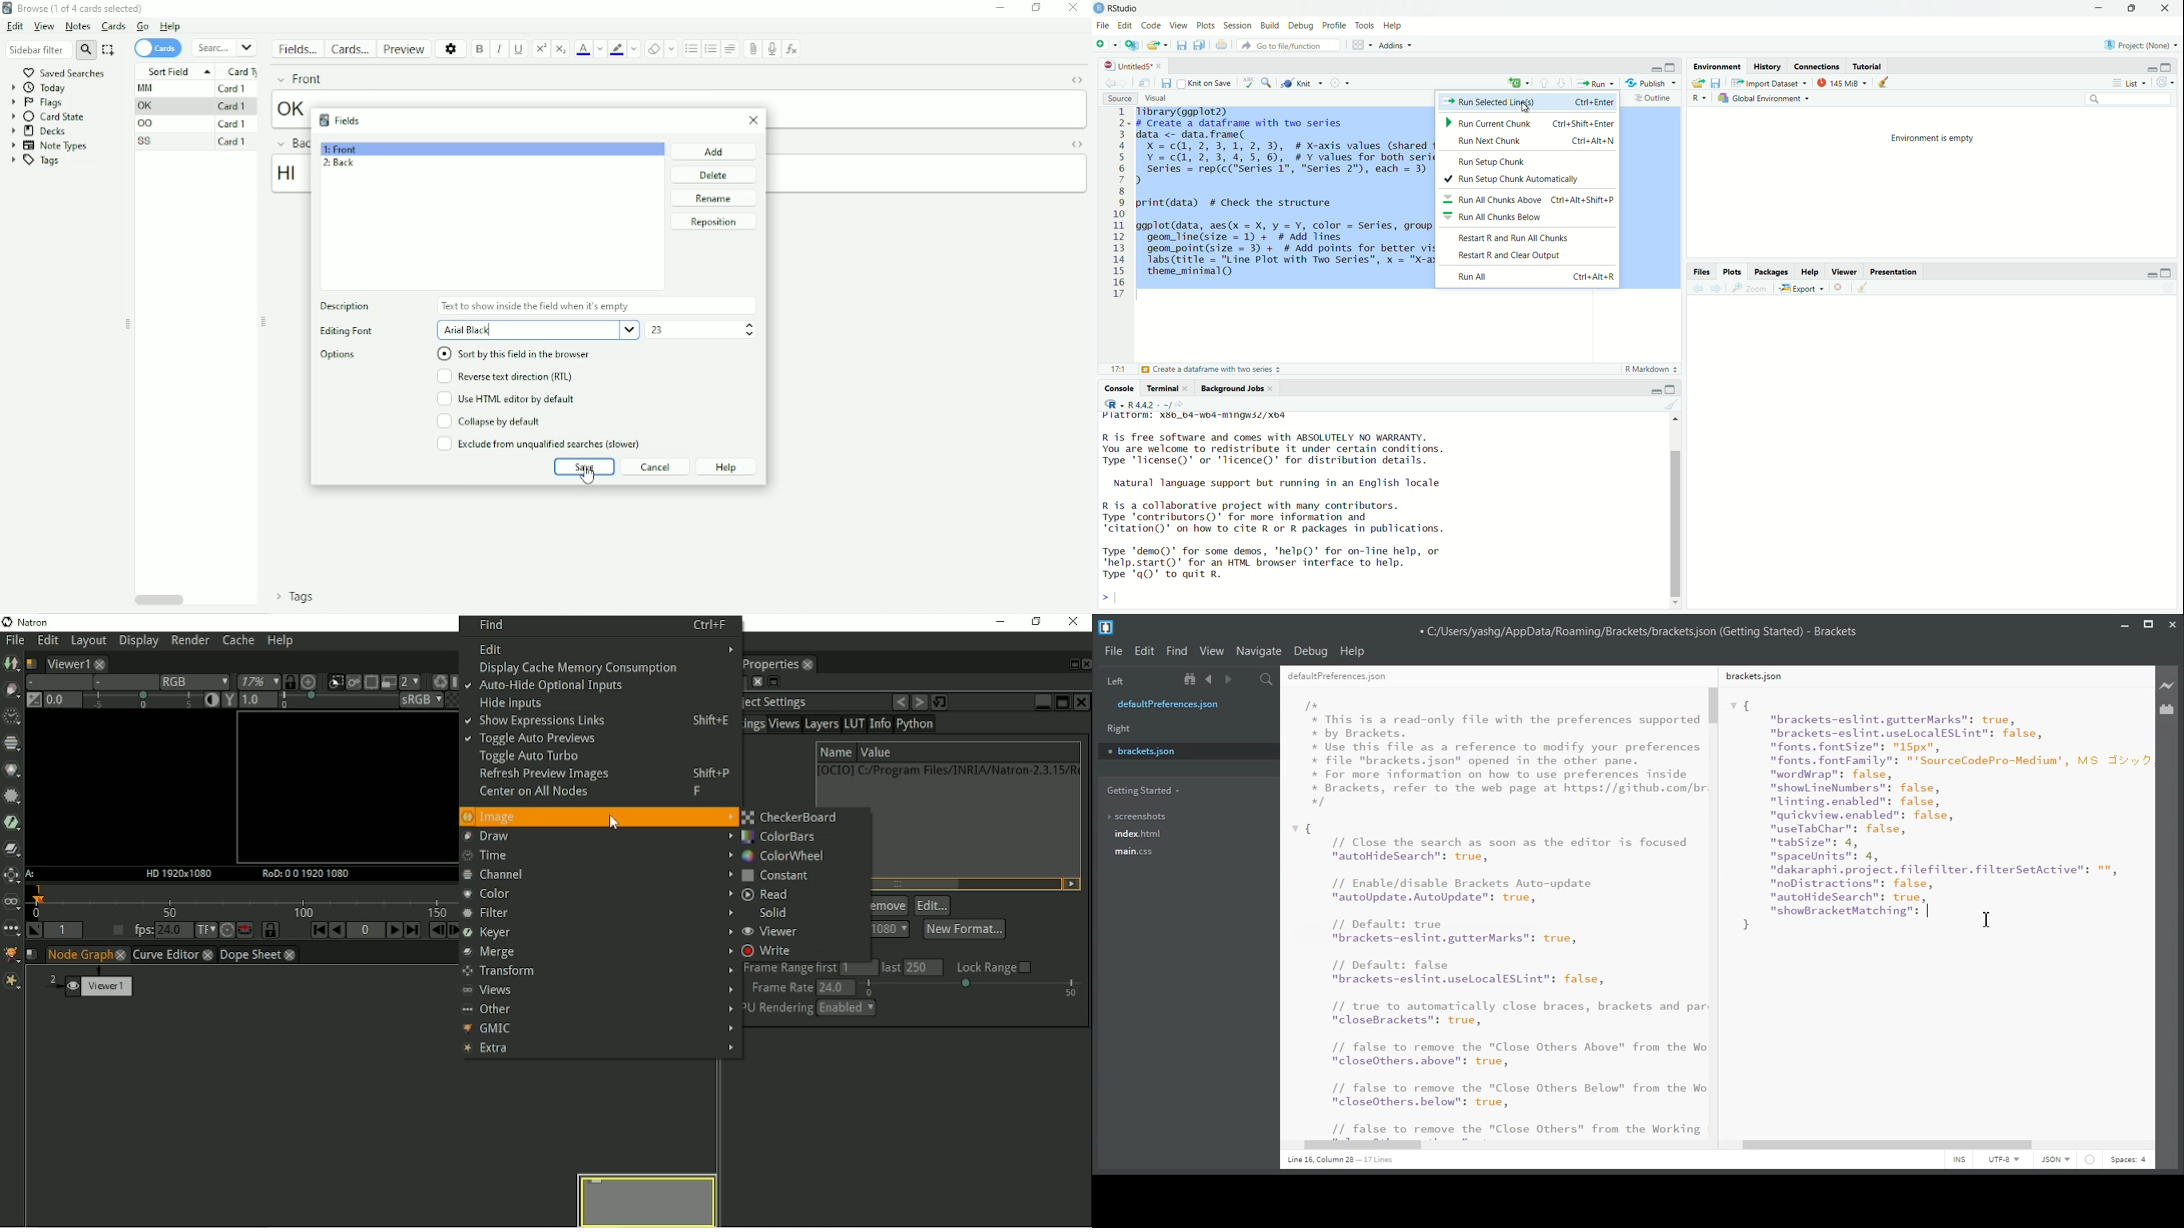  What do you see at coordinates (1838, 287) in the screenshot?
I see `clear` at bounding box center [1838, 287].